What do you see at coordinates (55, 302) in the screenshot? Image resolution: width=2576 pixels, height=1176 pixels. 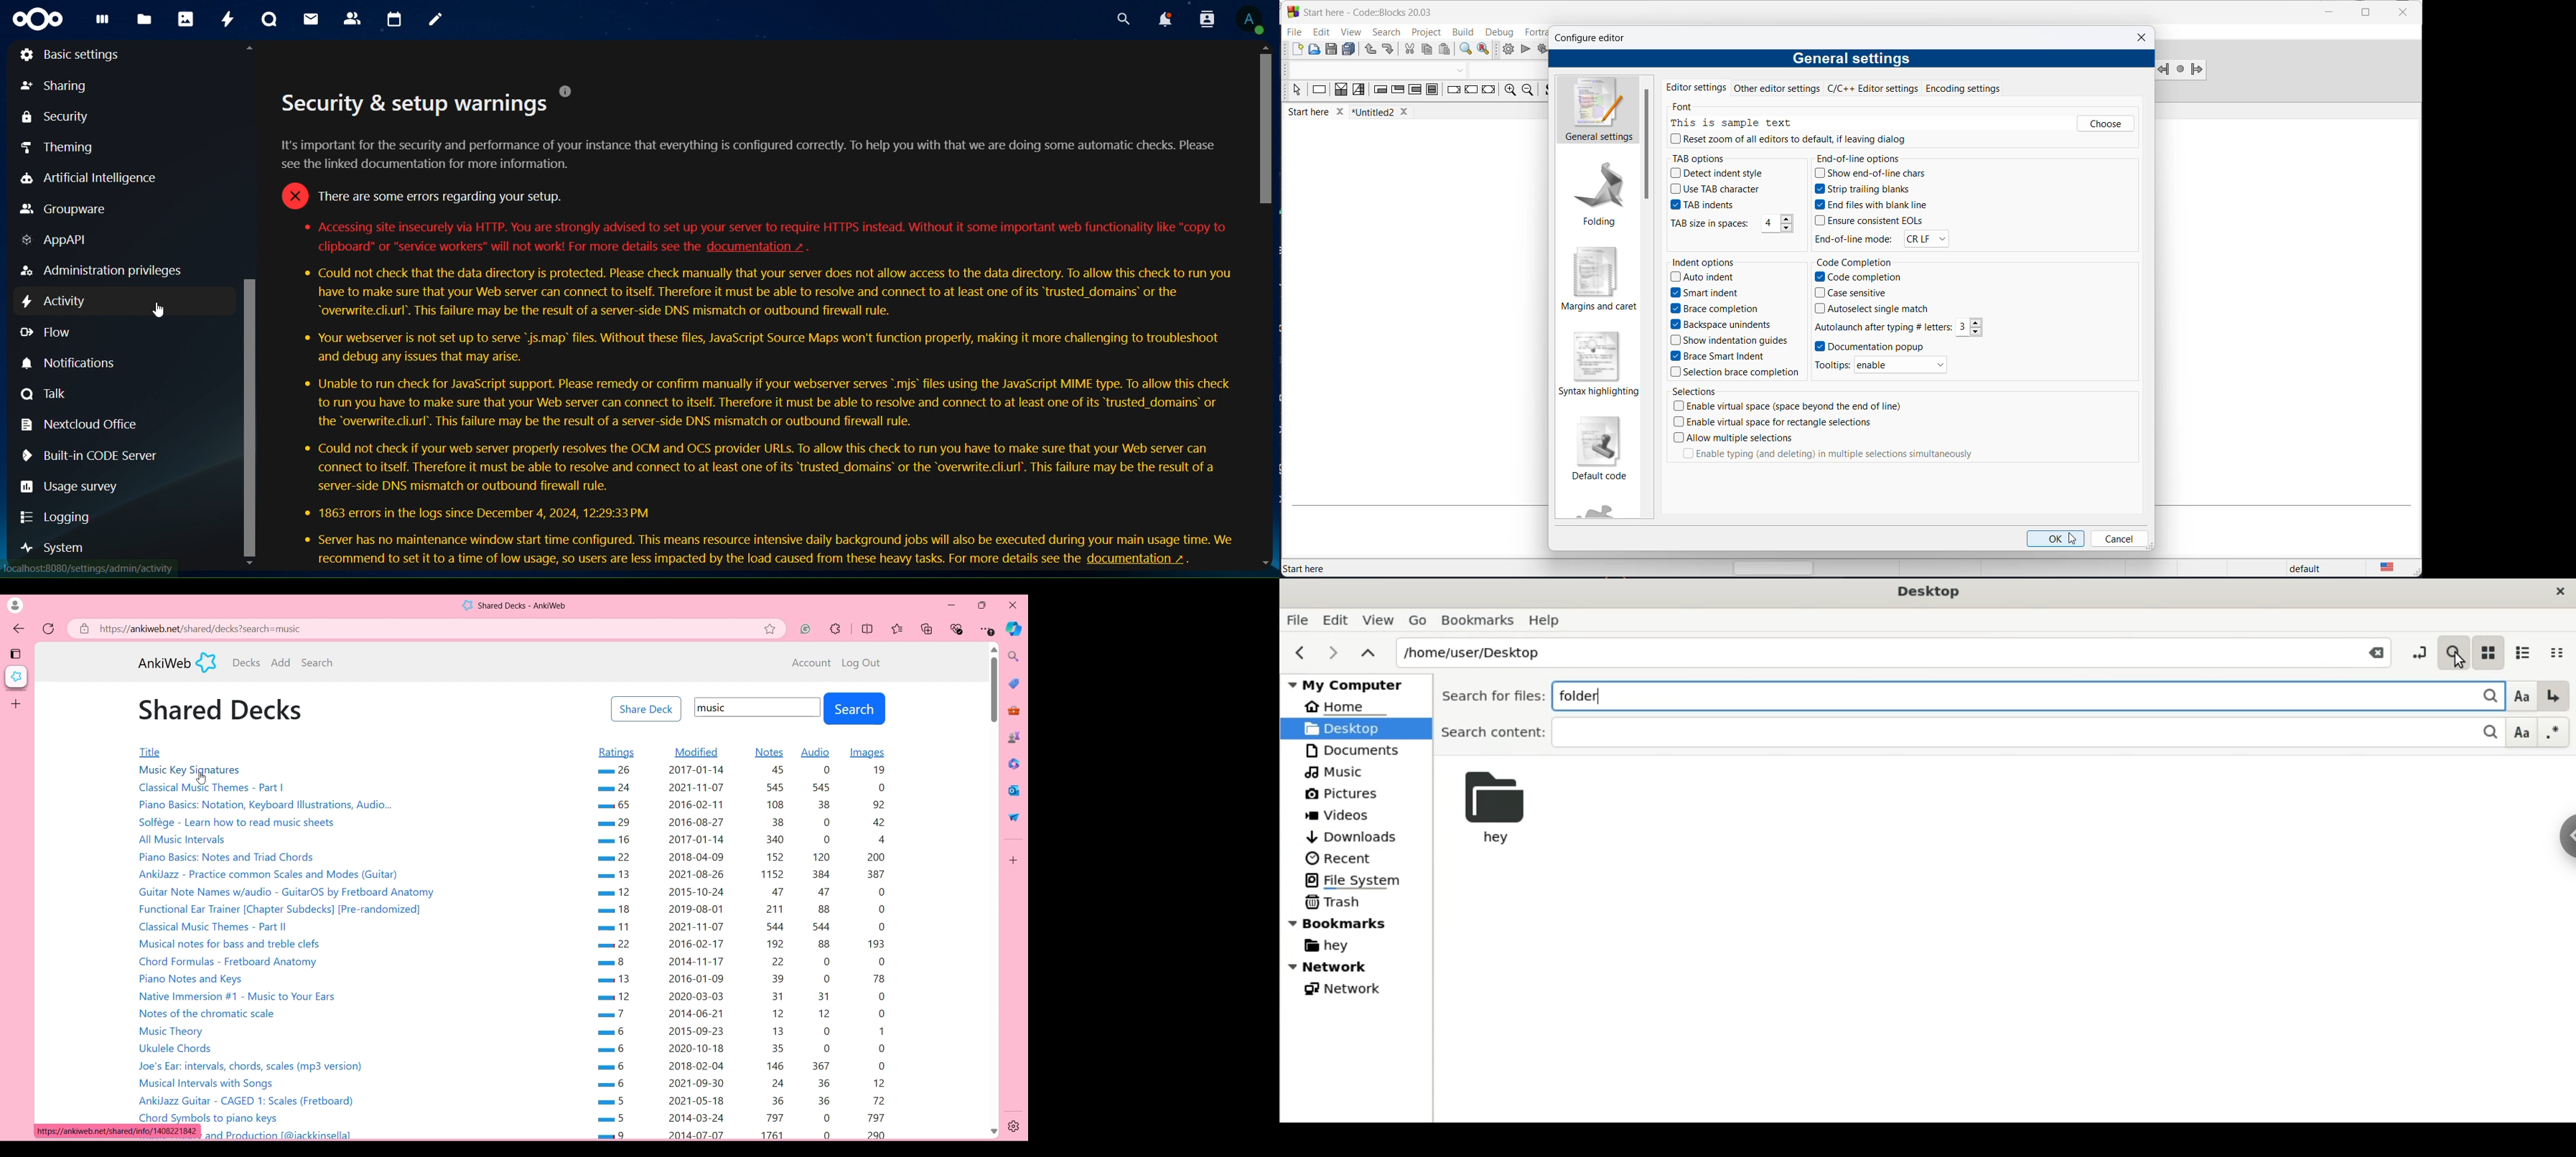 I see `activity` at bounding box center [55, 302].